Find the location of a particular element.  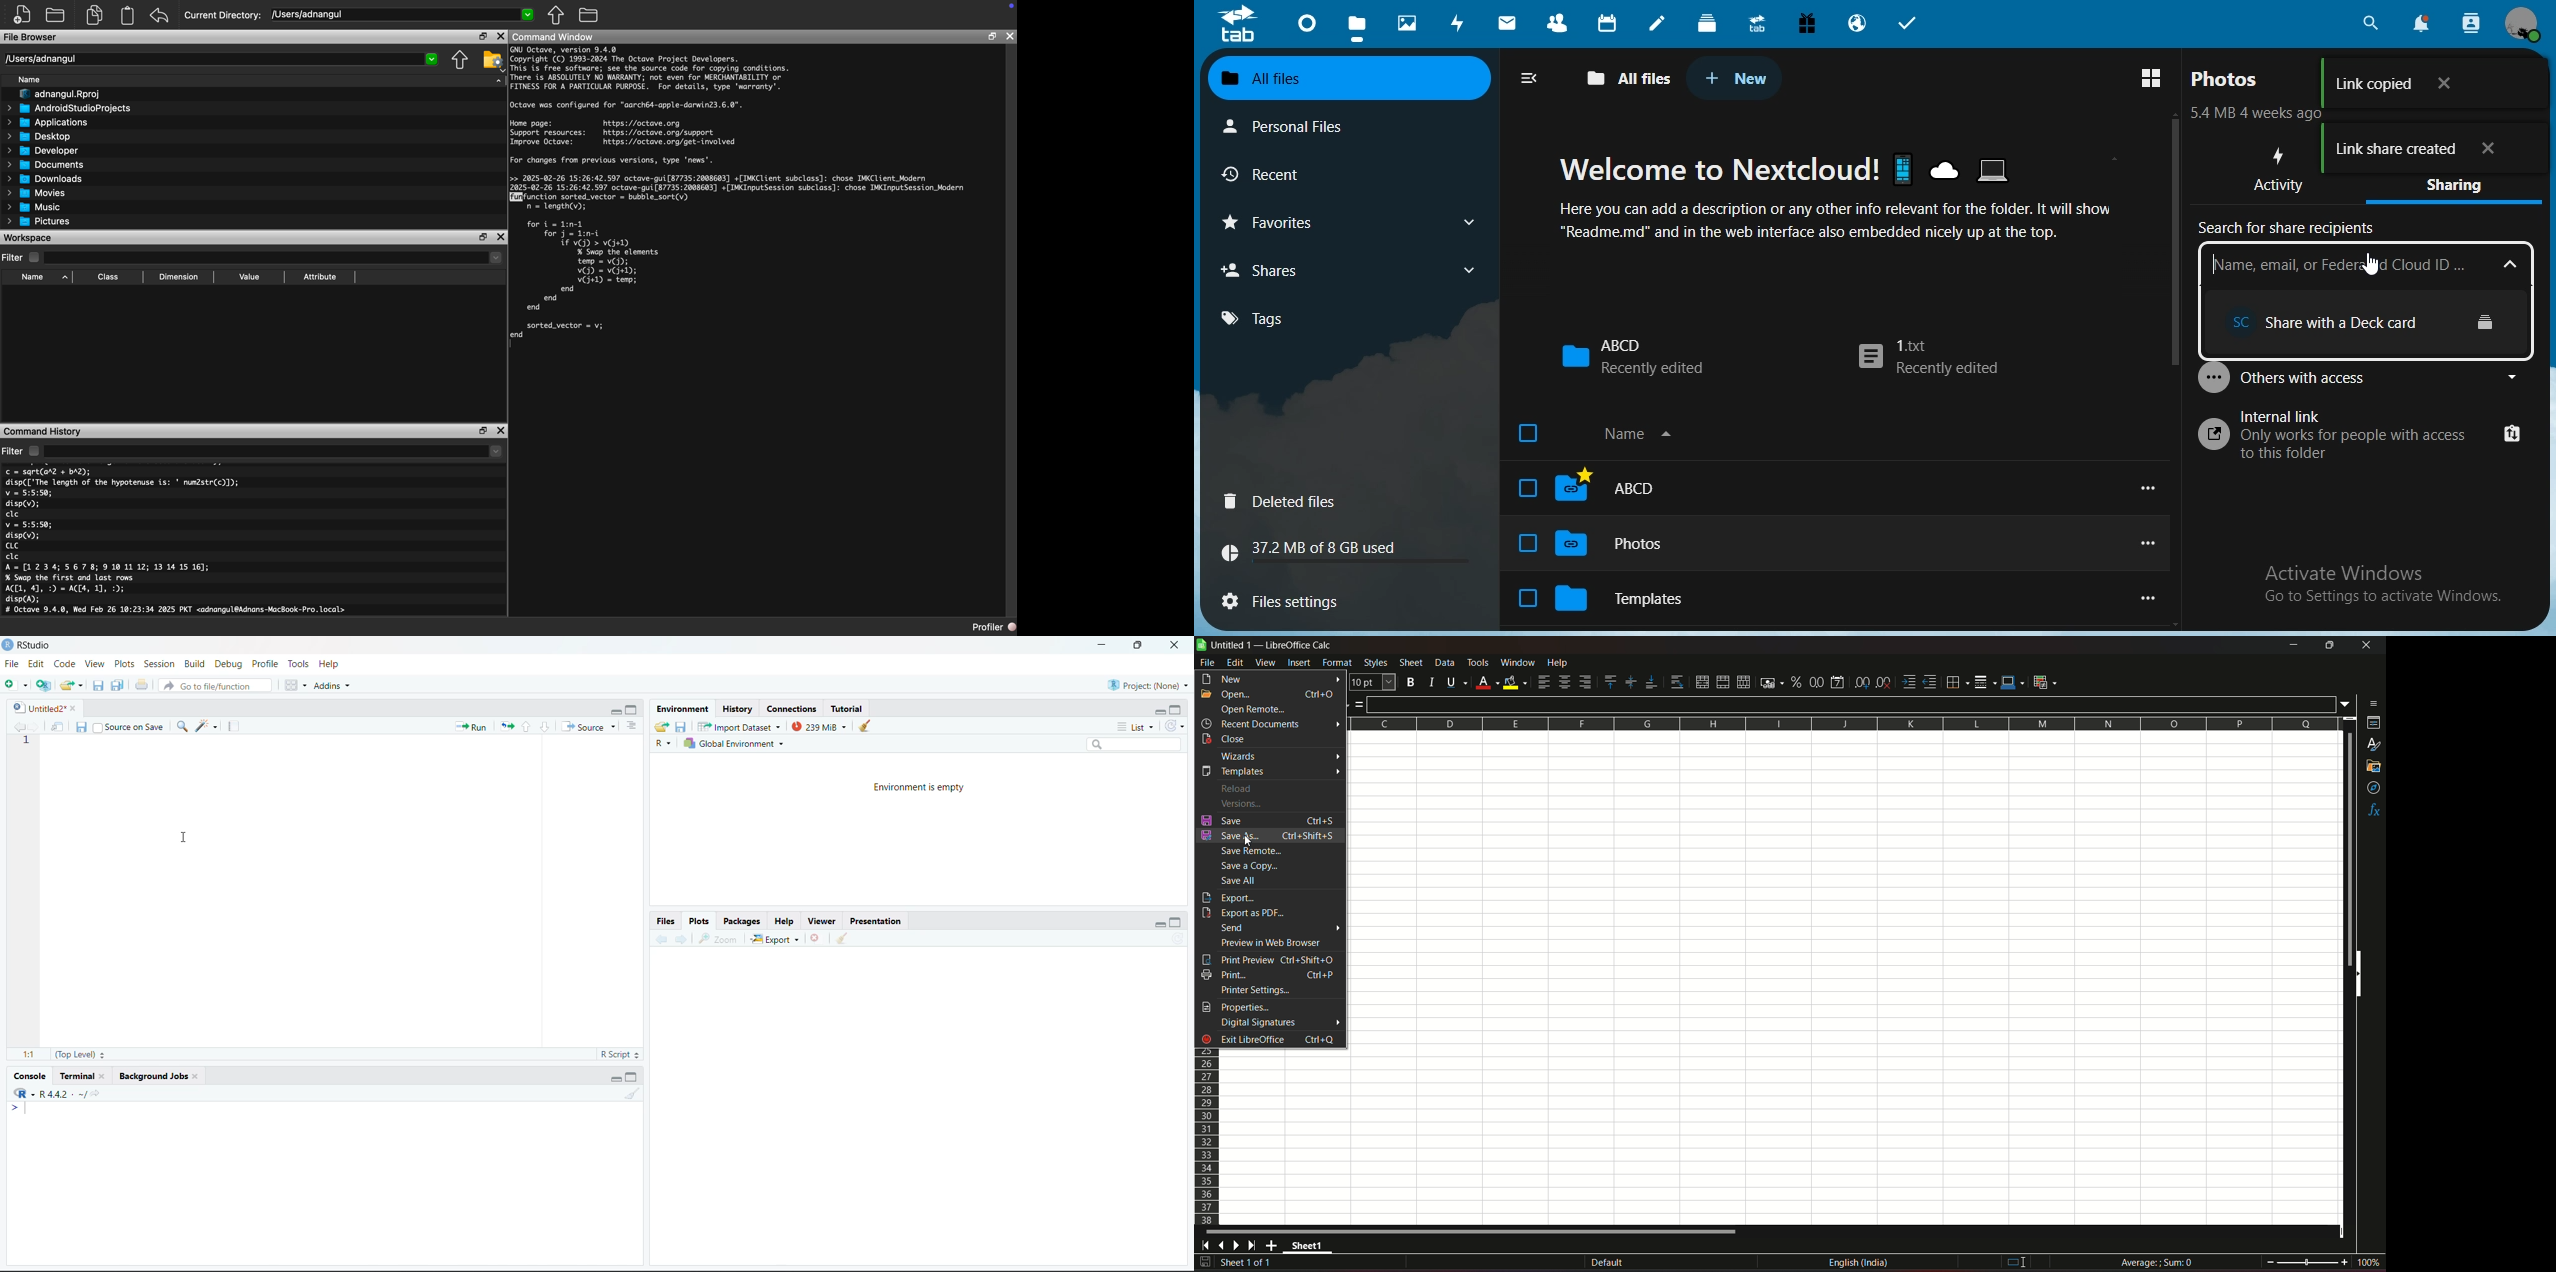

Minimize is located at coordinates (1159, 711).